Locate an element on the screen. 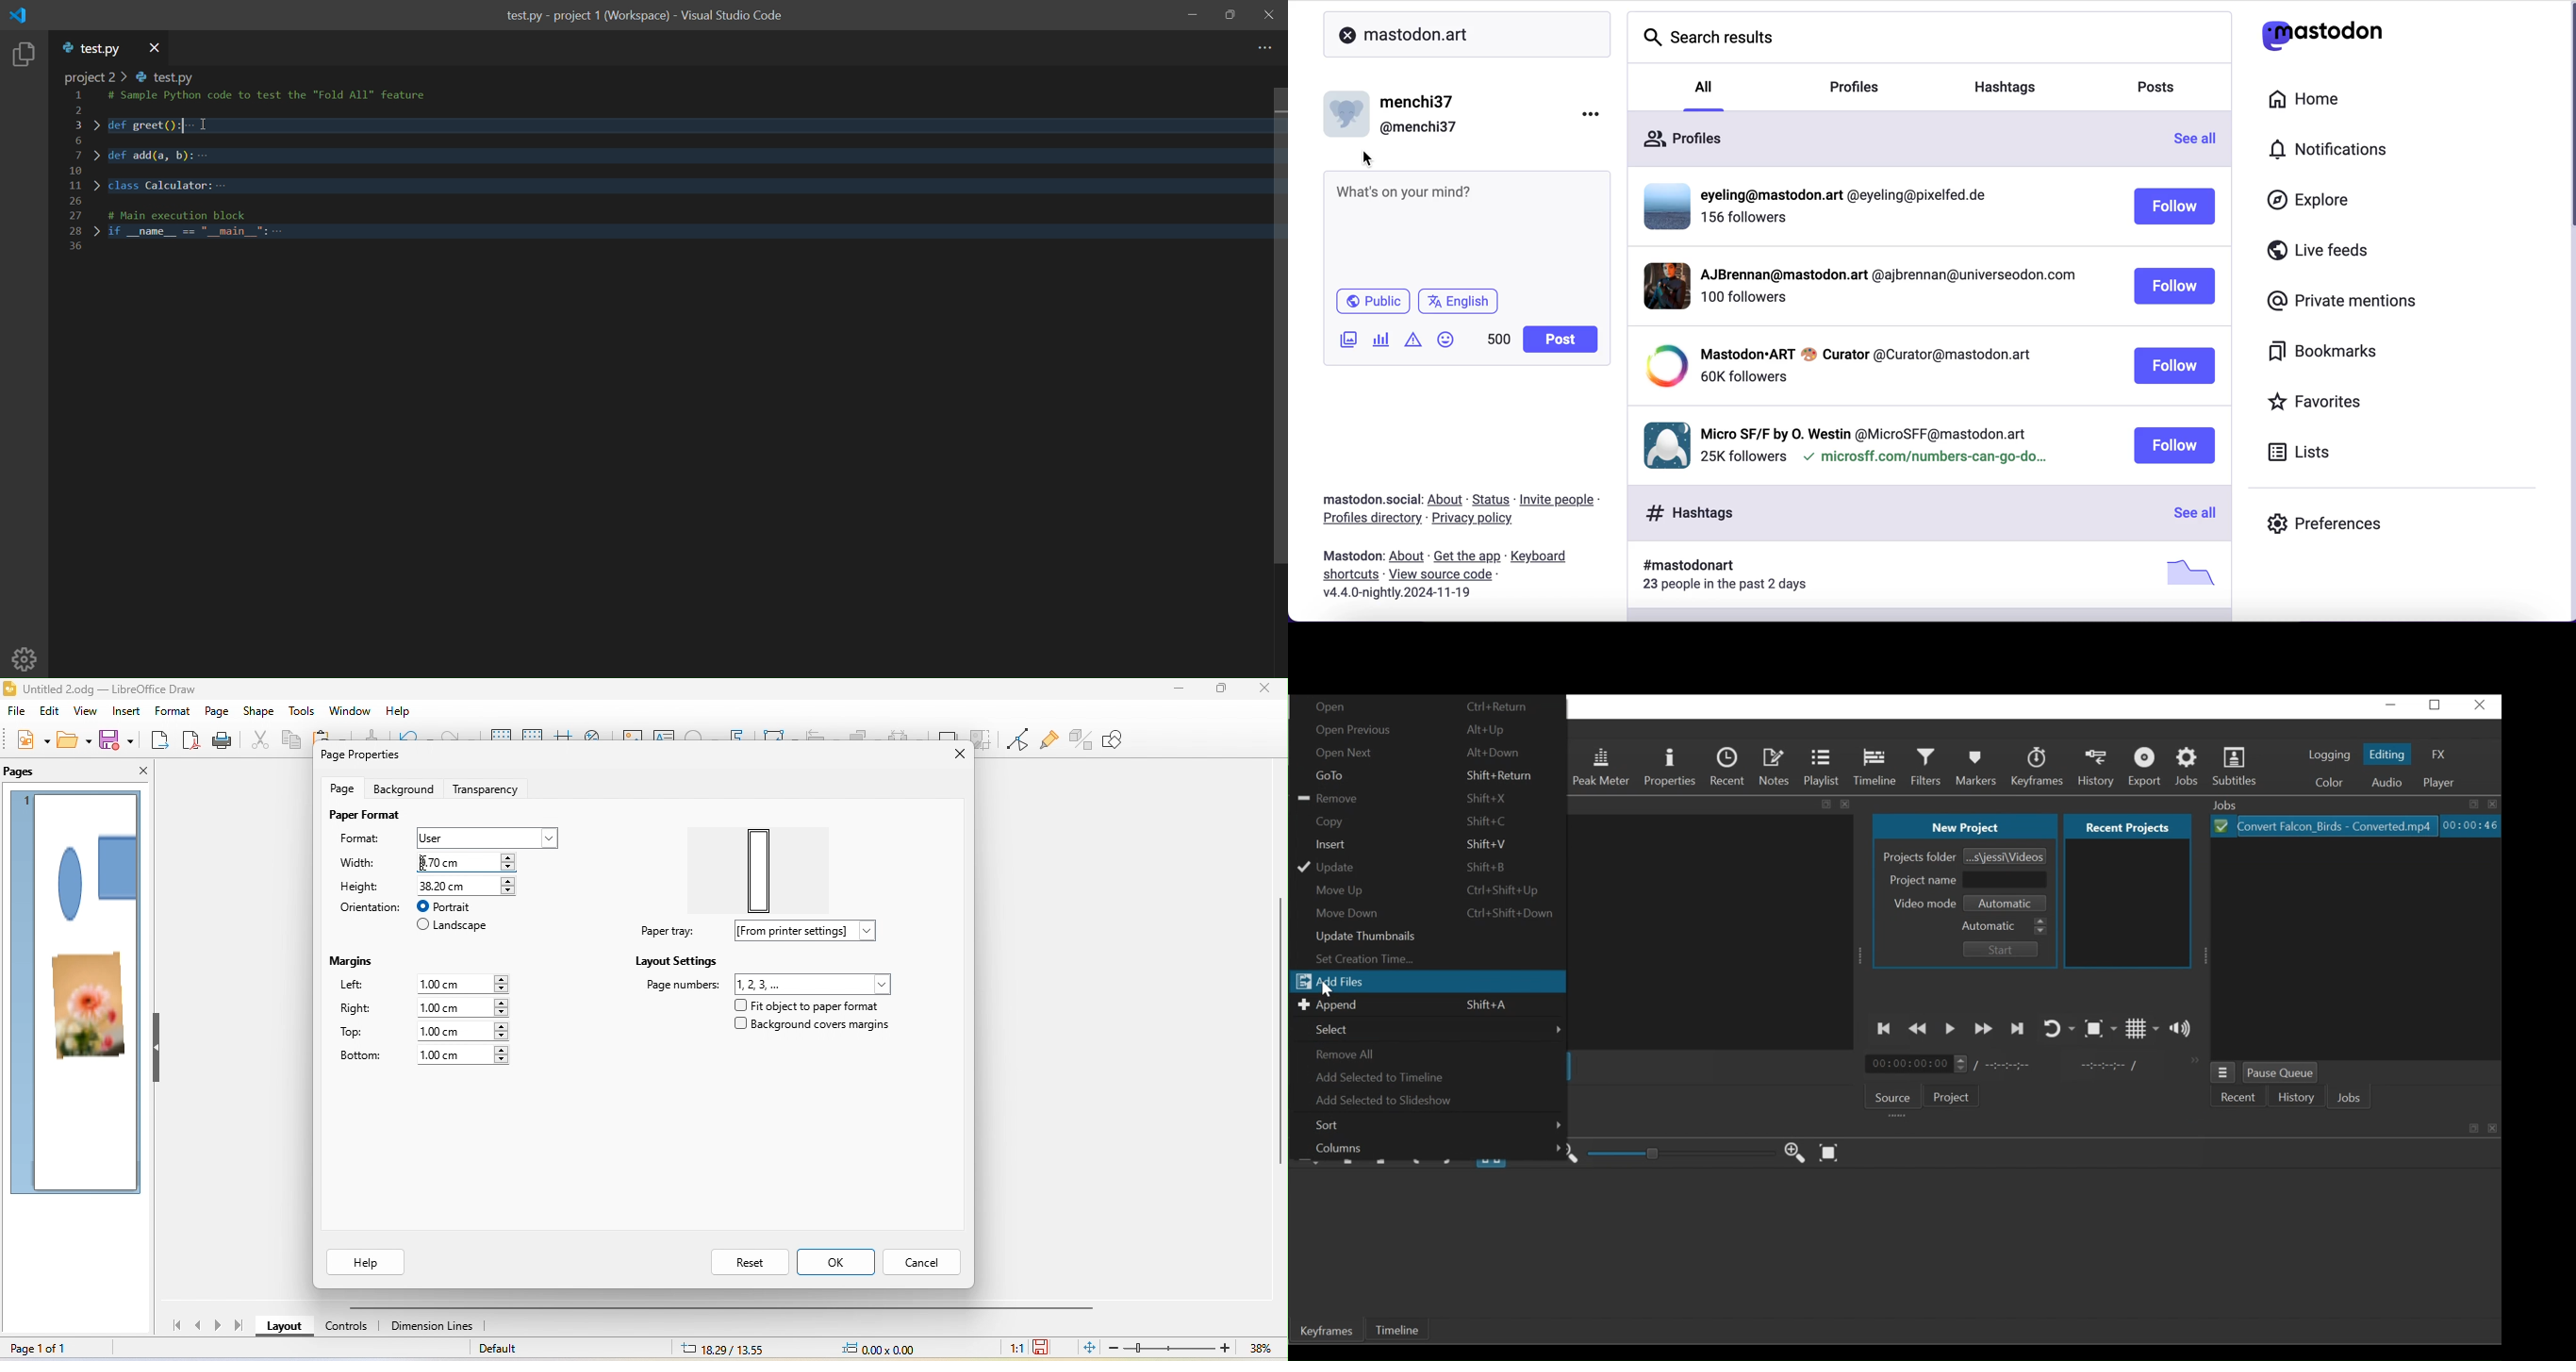 The width and height of the screenshot is (2576, 1372). transparency is located at coordinates (486, 786).